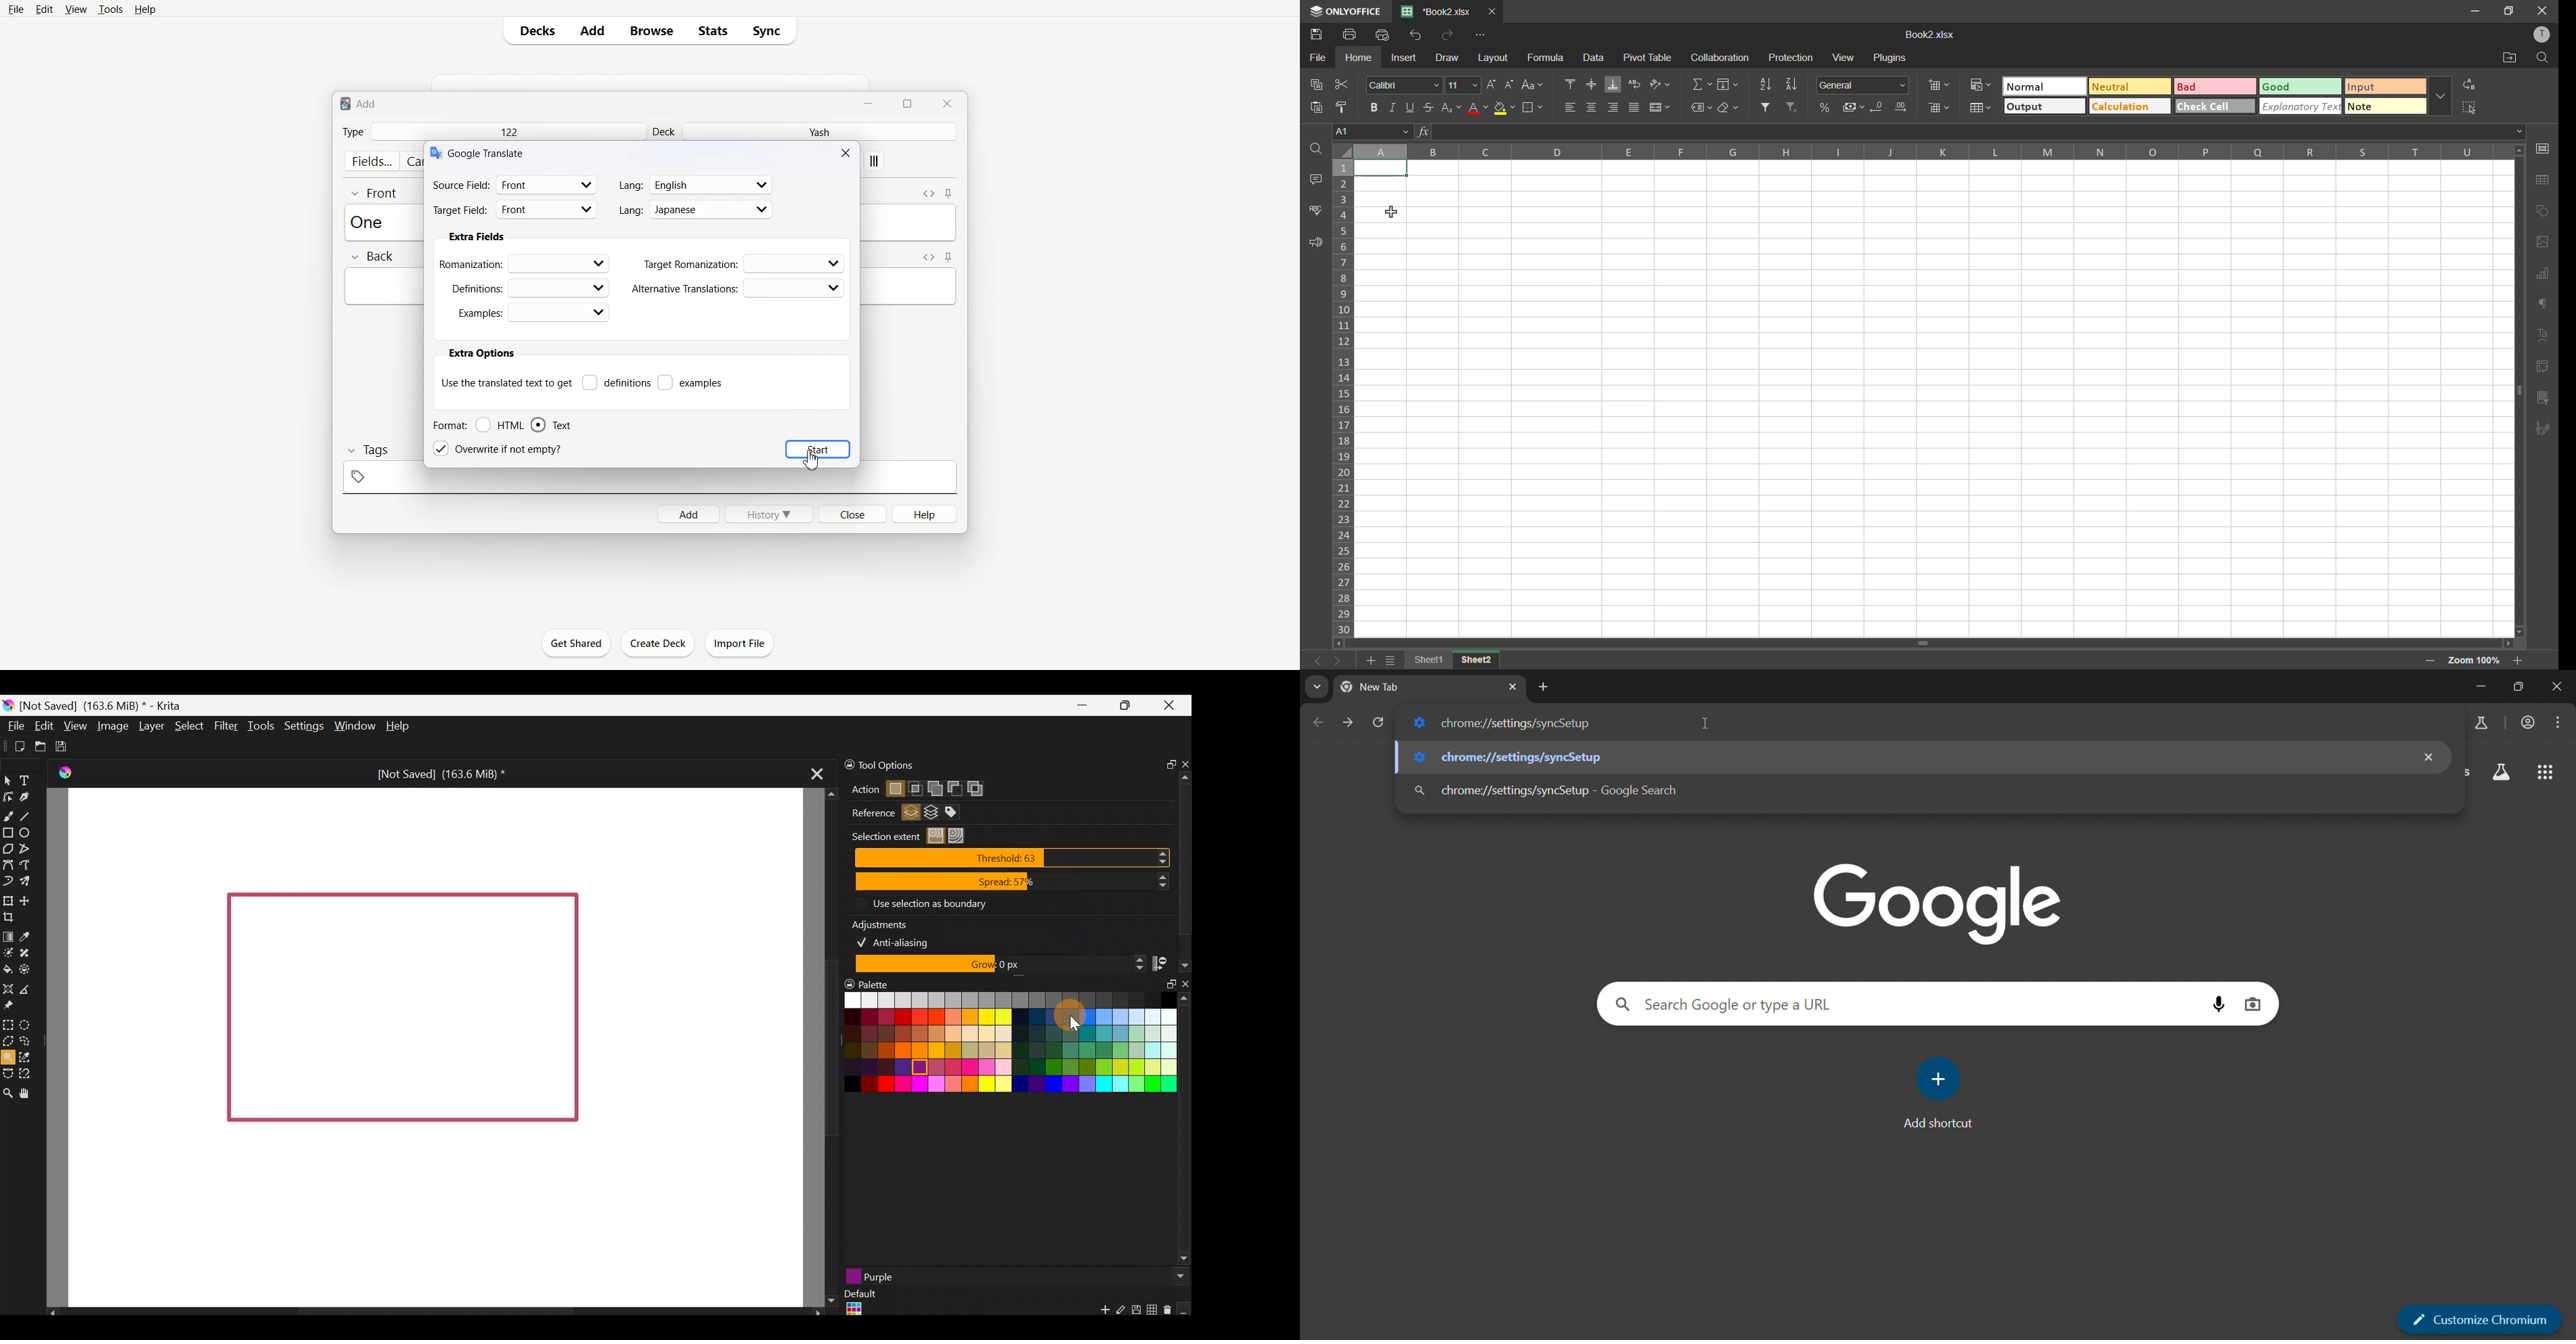 This screenshot has width=2576, height=1344. Describe the element at coordinates (551, 424) in the screenshot. I see `Text` at that location.